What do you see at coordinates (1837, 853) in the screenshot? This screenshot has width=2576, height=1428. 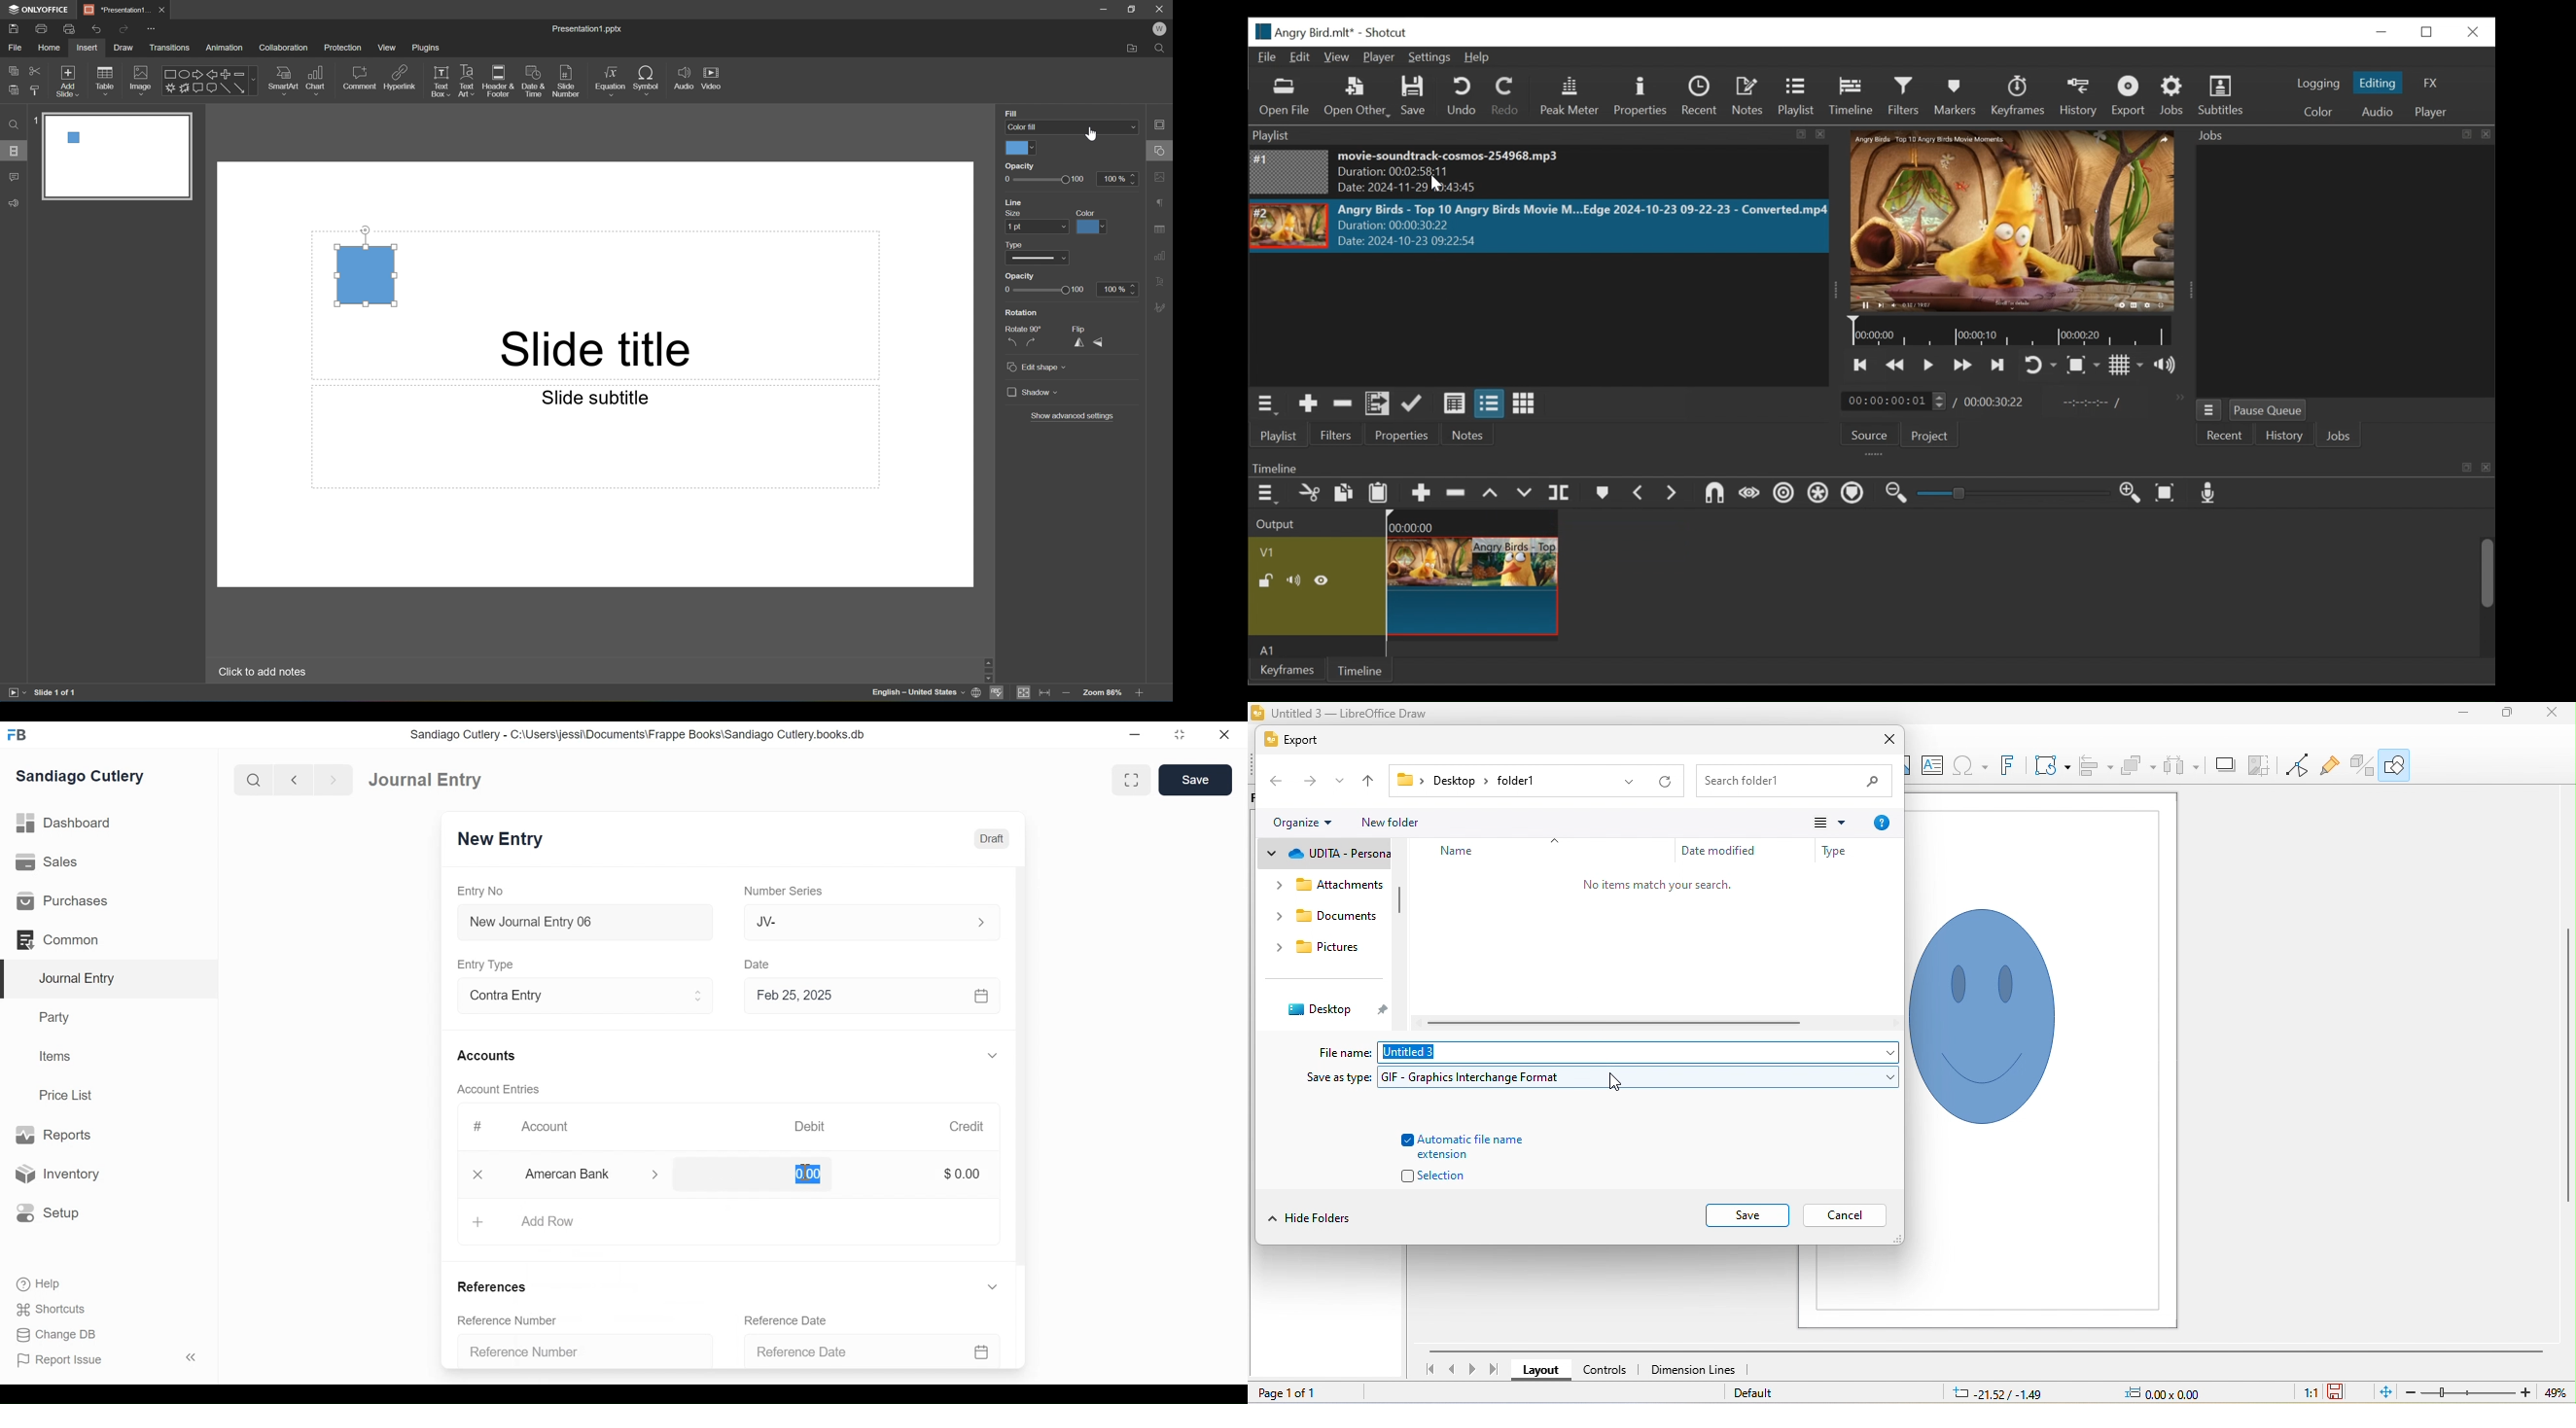 I see `type` at bounding box center [1837, 853].